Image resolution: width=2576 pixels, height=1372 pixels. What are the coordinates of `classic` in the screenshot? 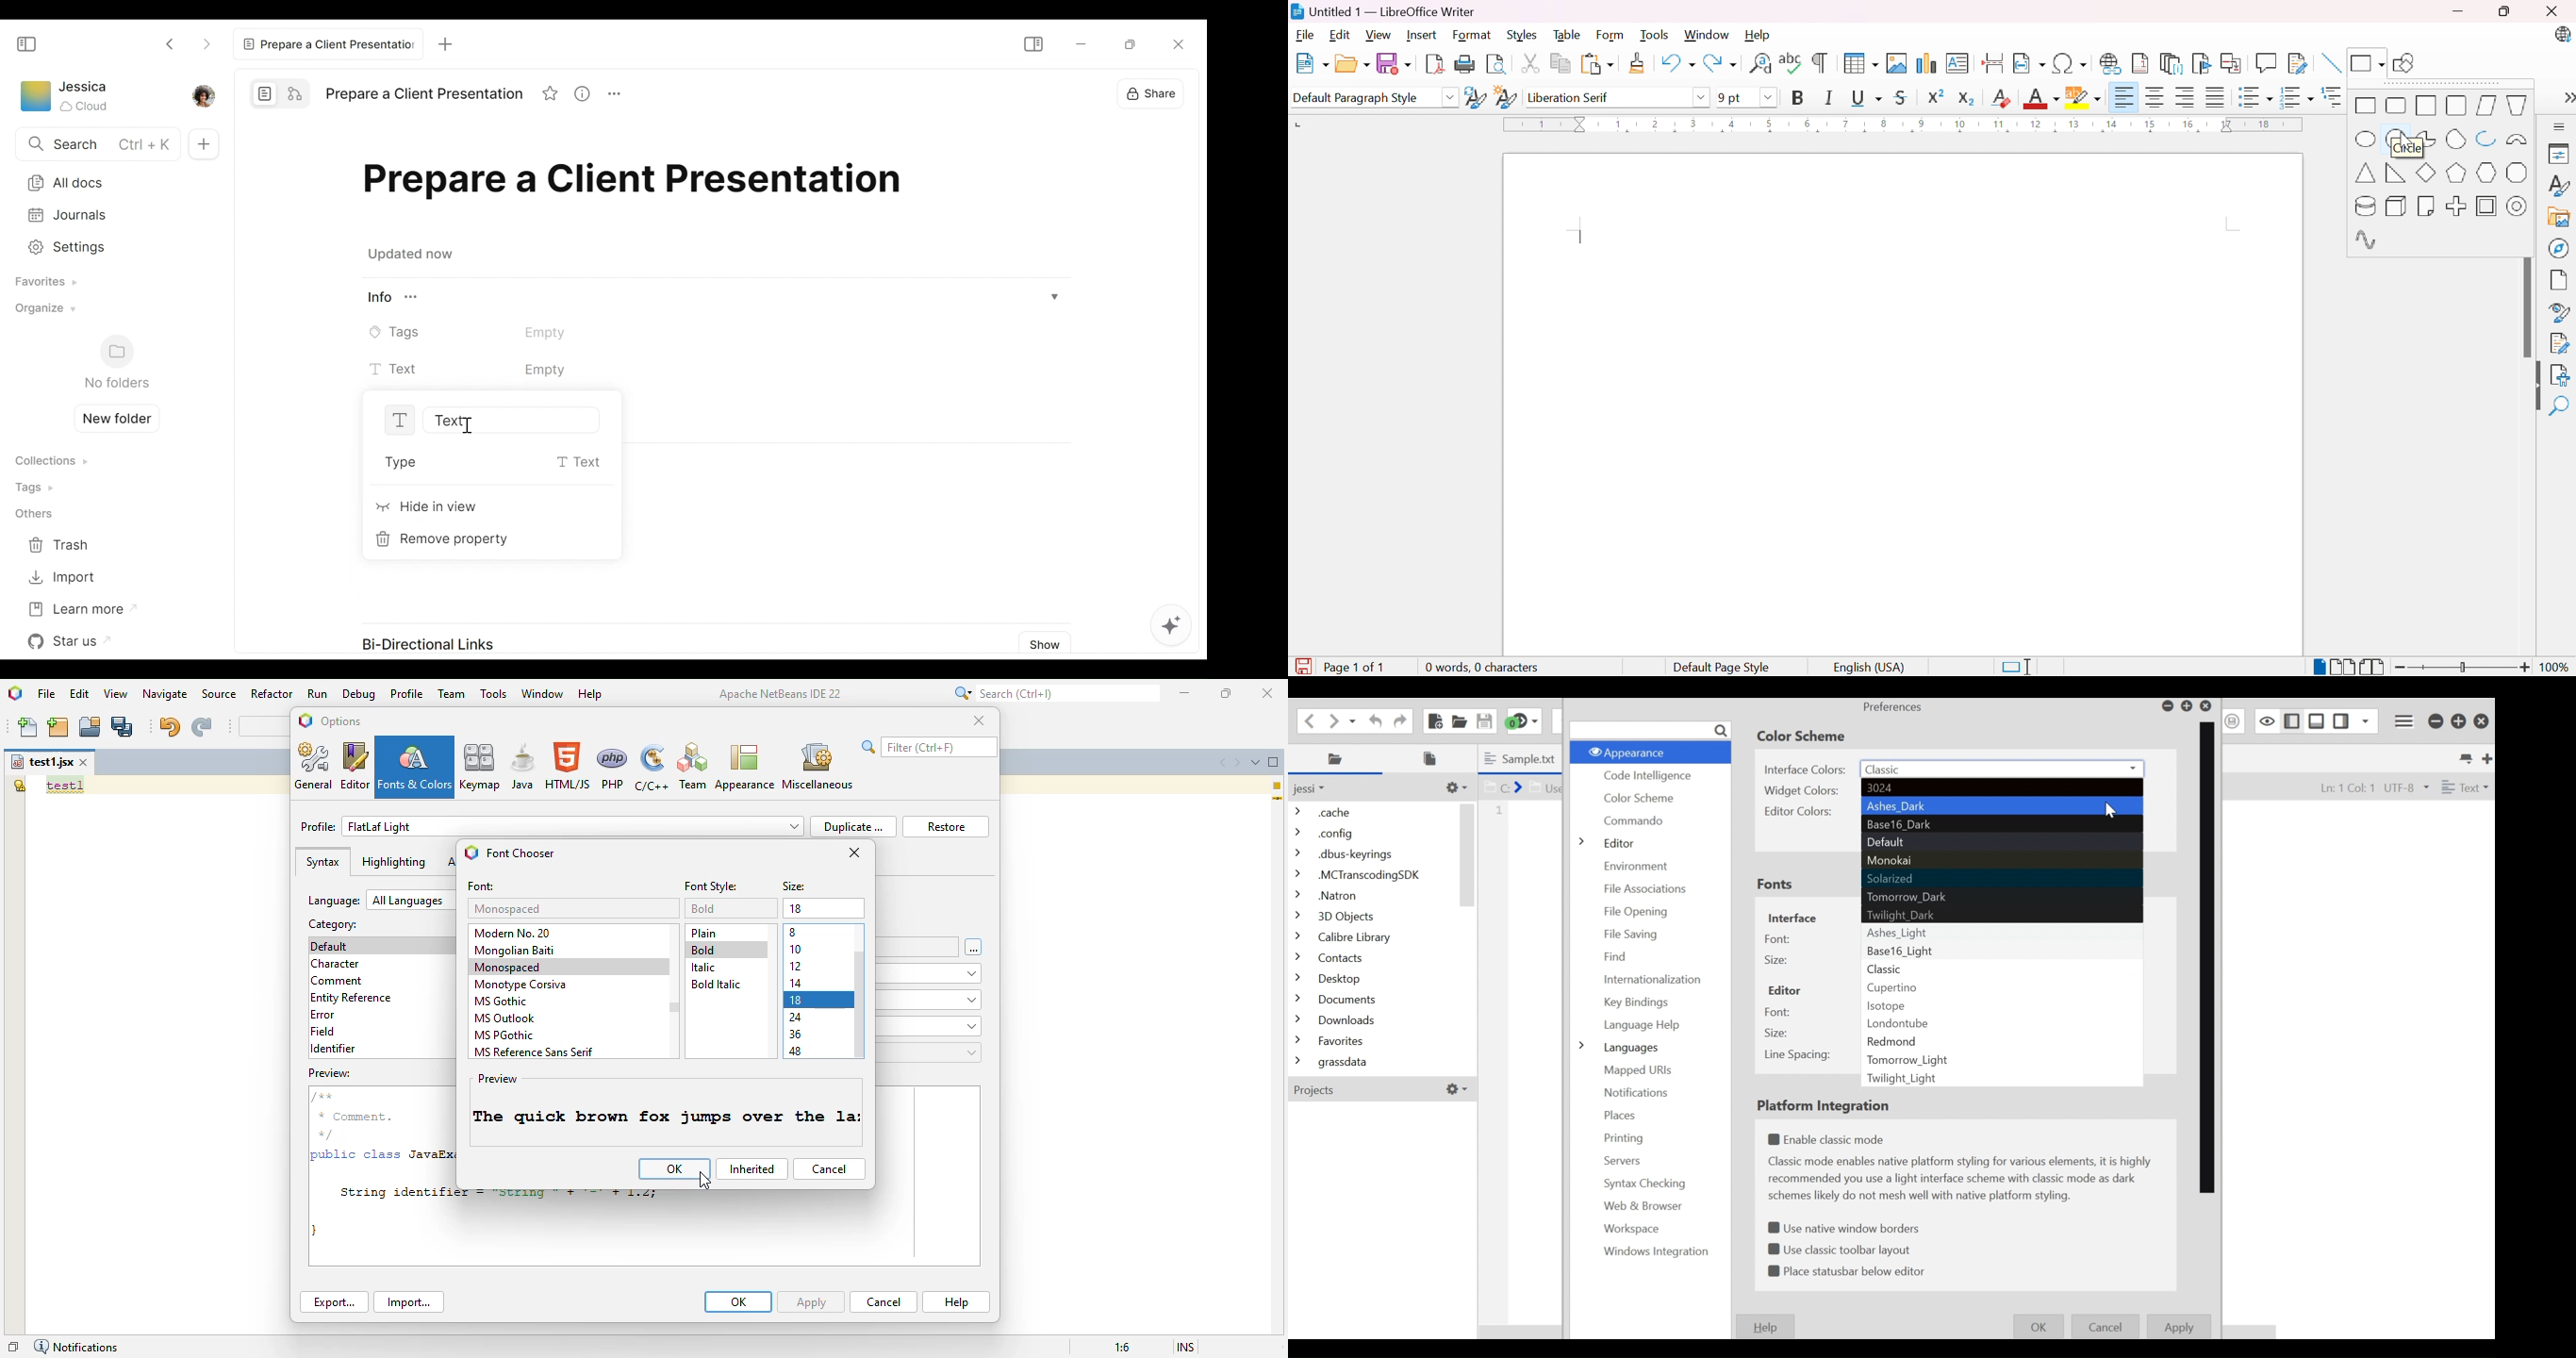 It's located at (2000, 967).